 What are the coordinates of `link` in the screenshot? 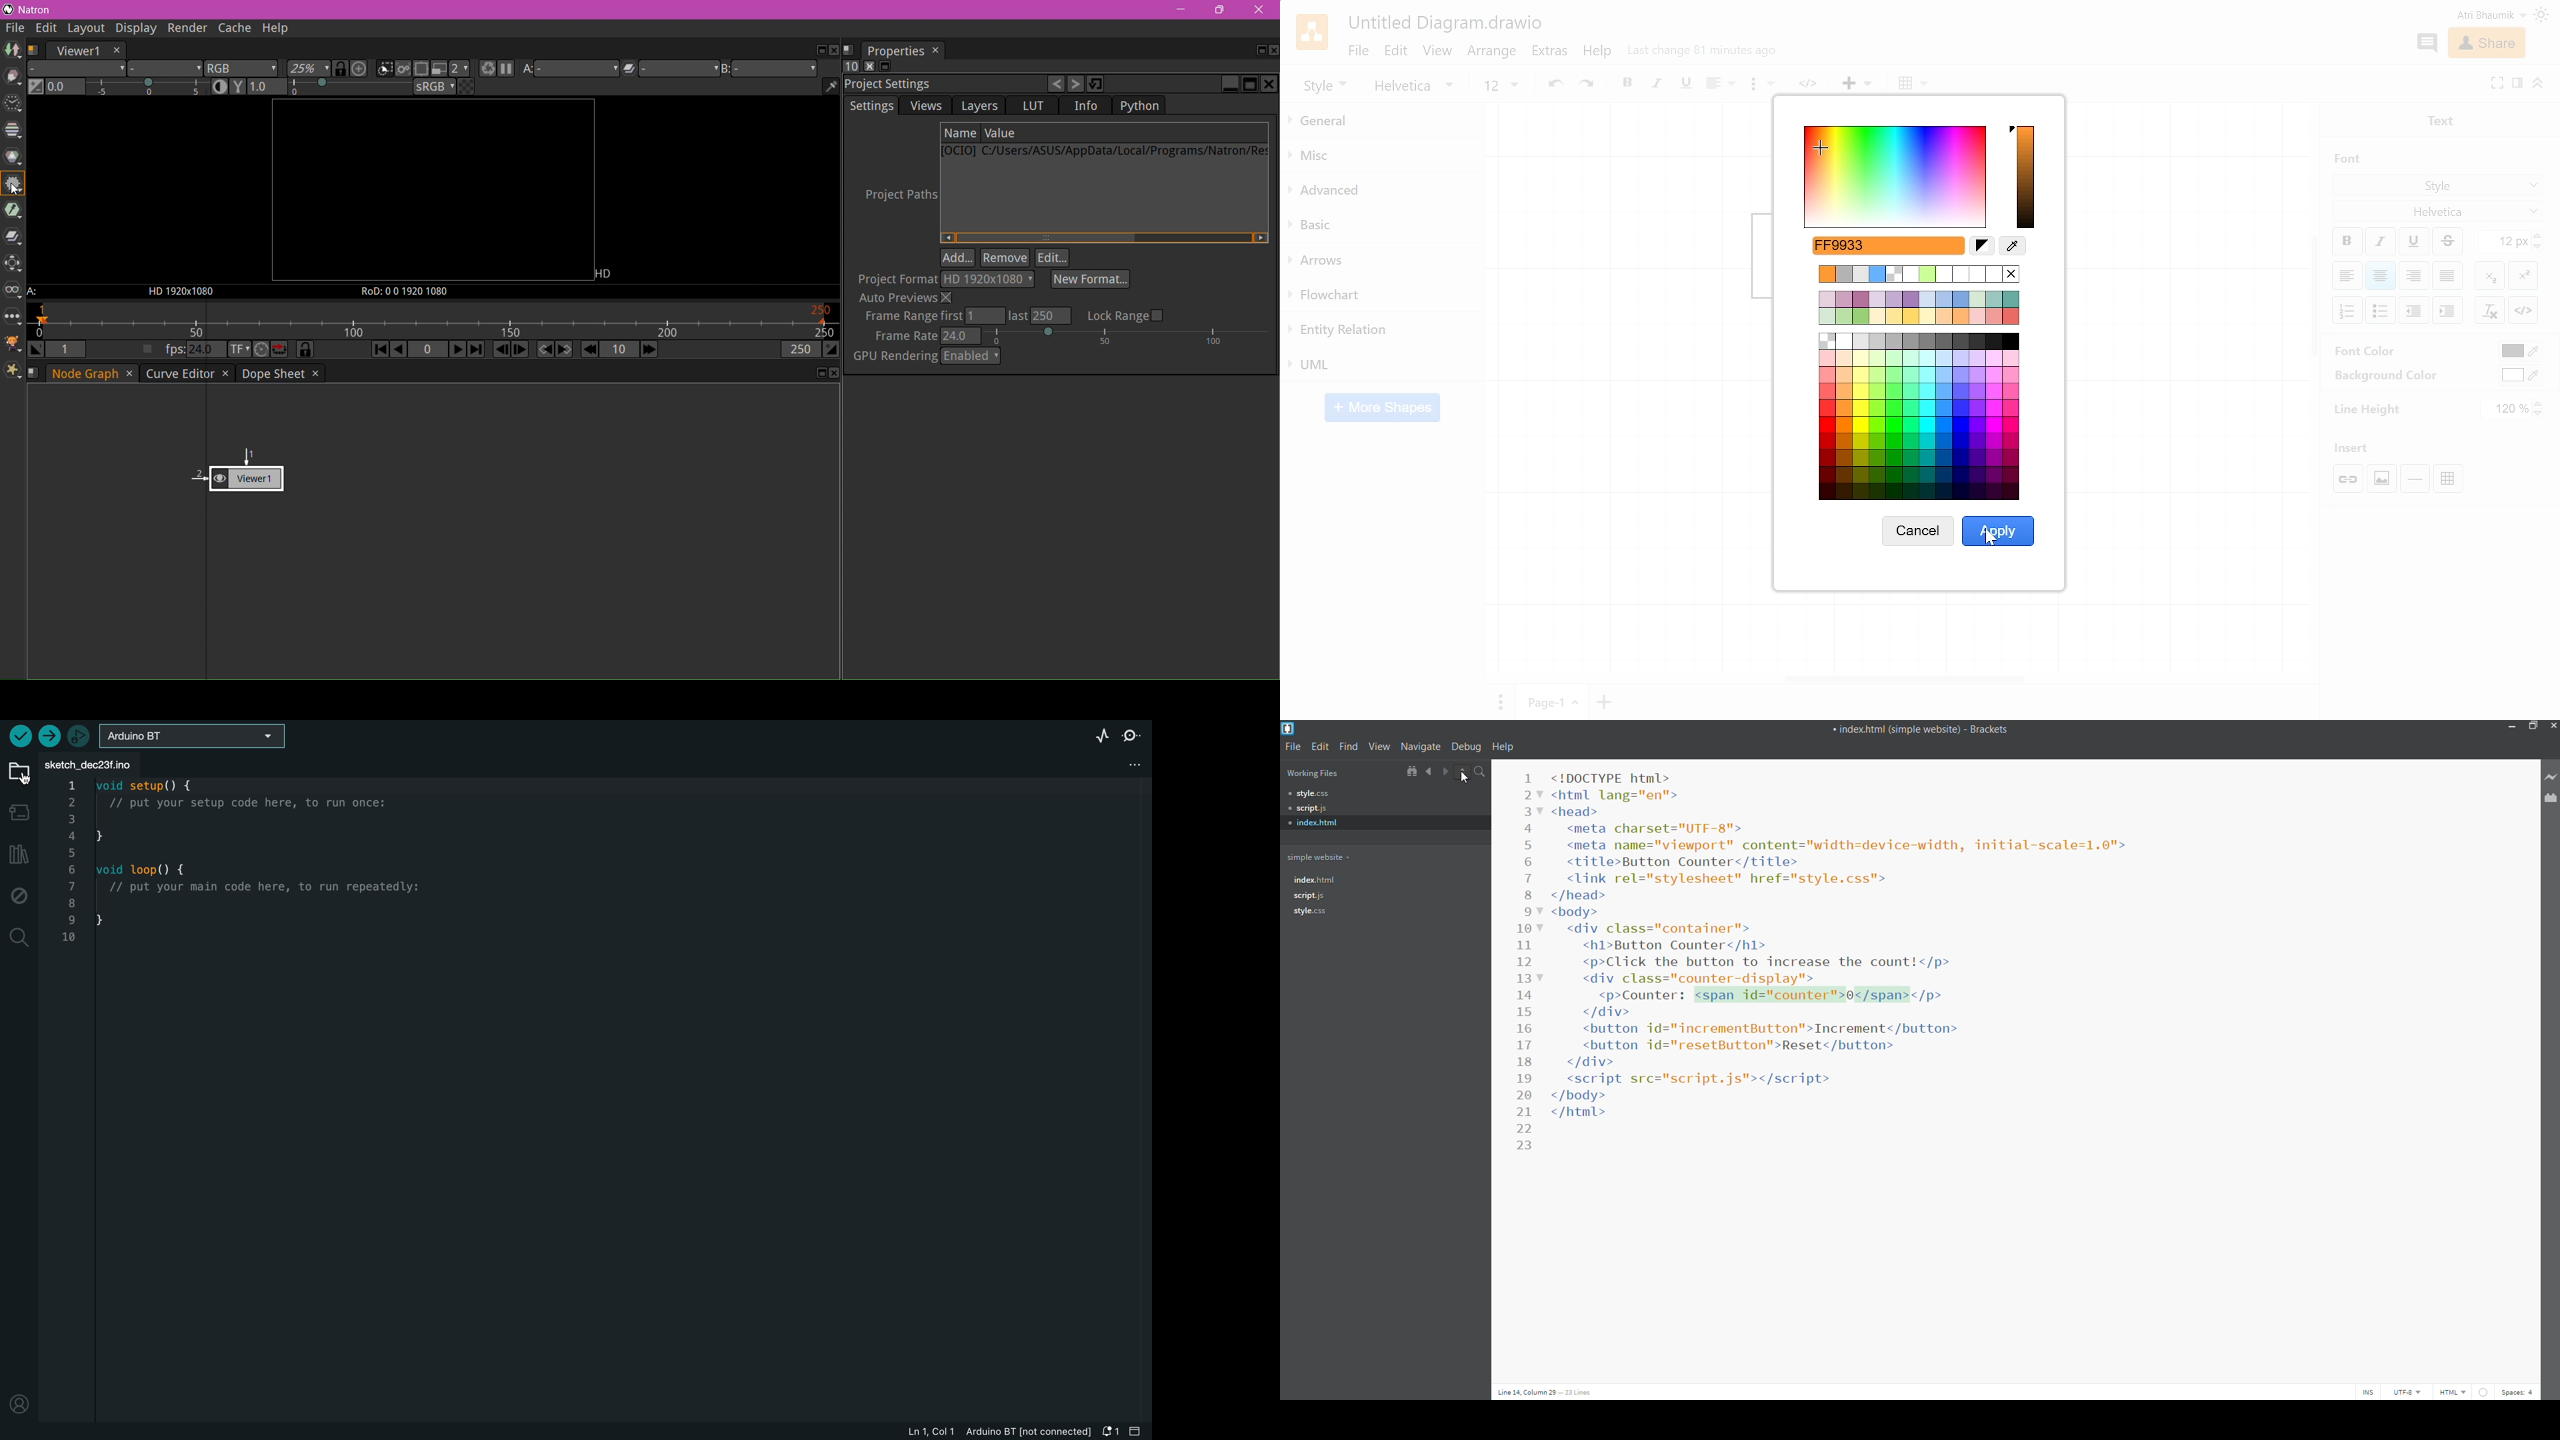 It's located at (1812, 85).